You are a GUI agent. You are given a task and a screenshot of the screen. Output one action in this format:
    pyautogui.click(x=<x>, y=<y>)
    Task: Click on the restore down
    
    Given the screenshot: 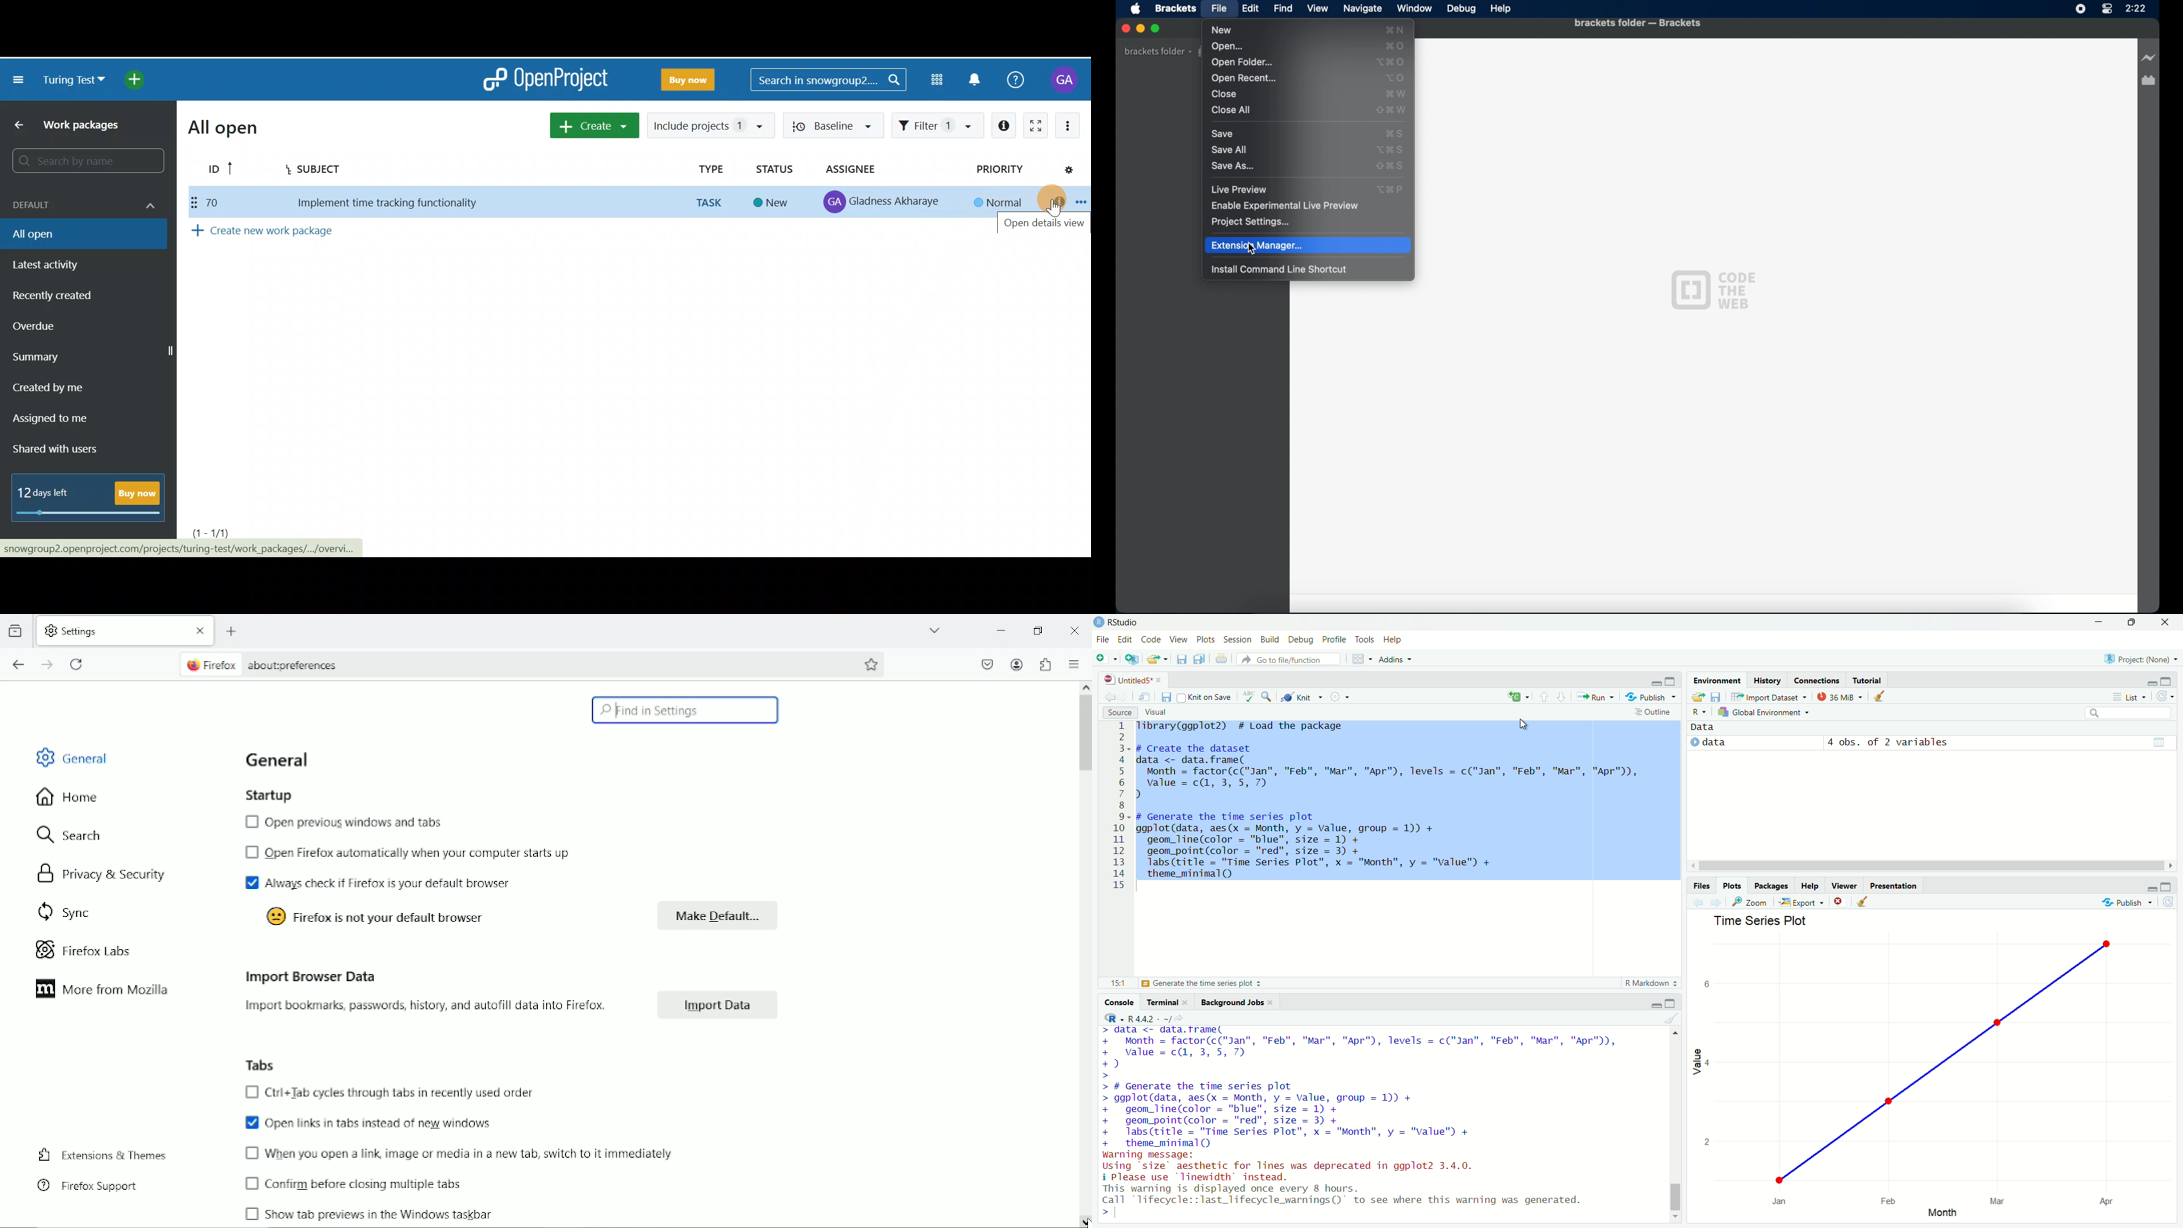 What is the action you would take?
    pyautogui.click(x=1039, y=631)
    